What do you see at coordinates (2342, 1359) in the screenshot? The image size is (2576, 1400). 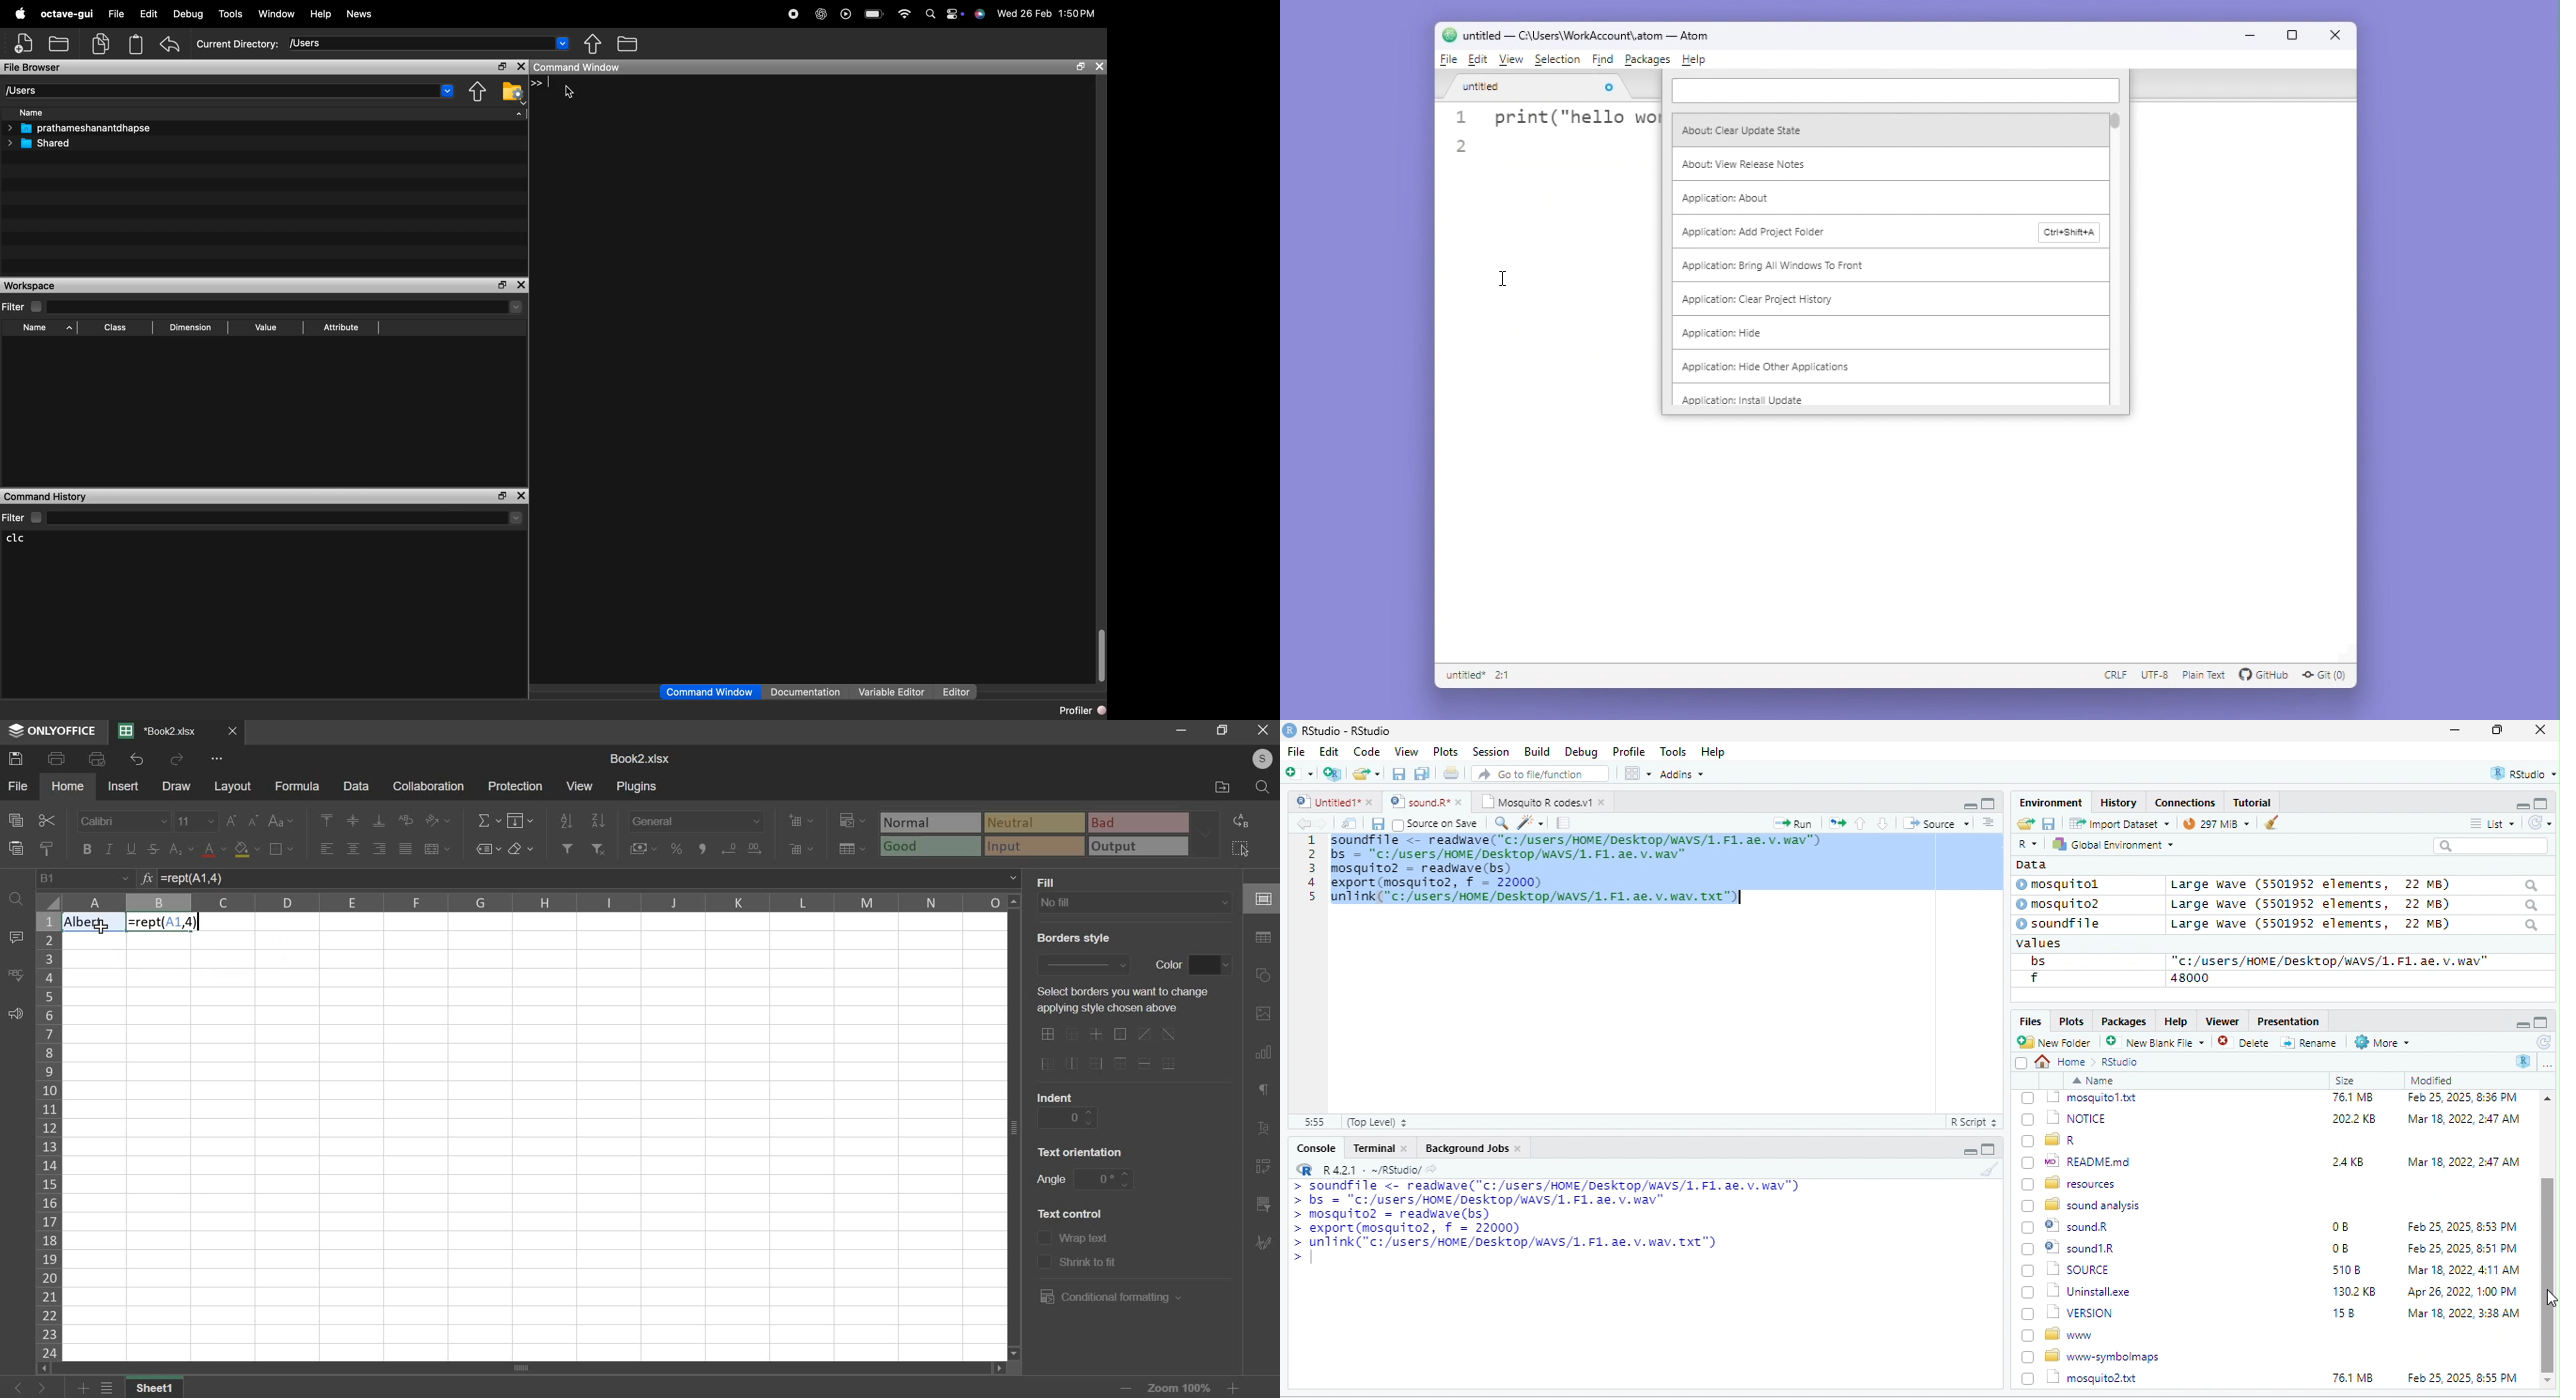 I see `5108` at bounding box center [2342, 1359].